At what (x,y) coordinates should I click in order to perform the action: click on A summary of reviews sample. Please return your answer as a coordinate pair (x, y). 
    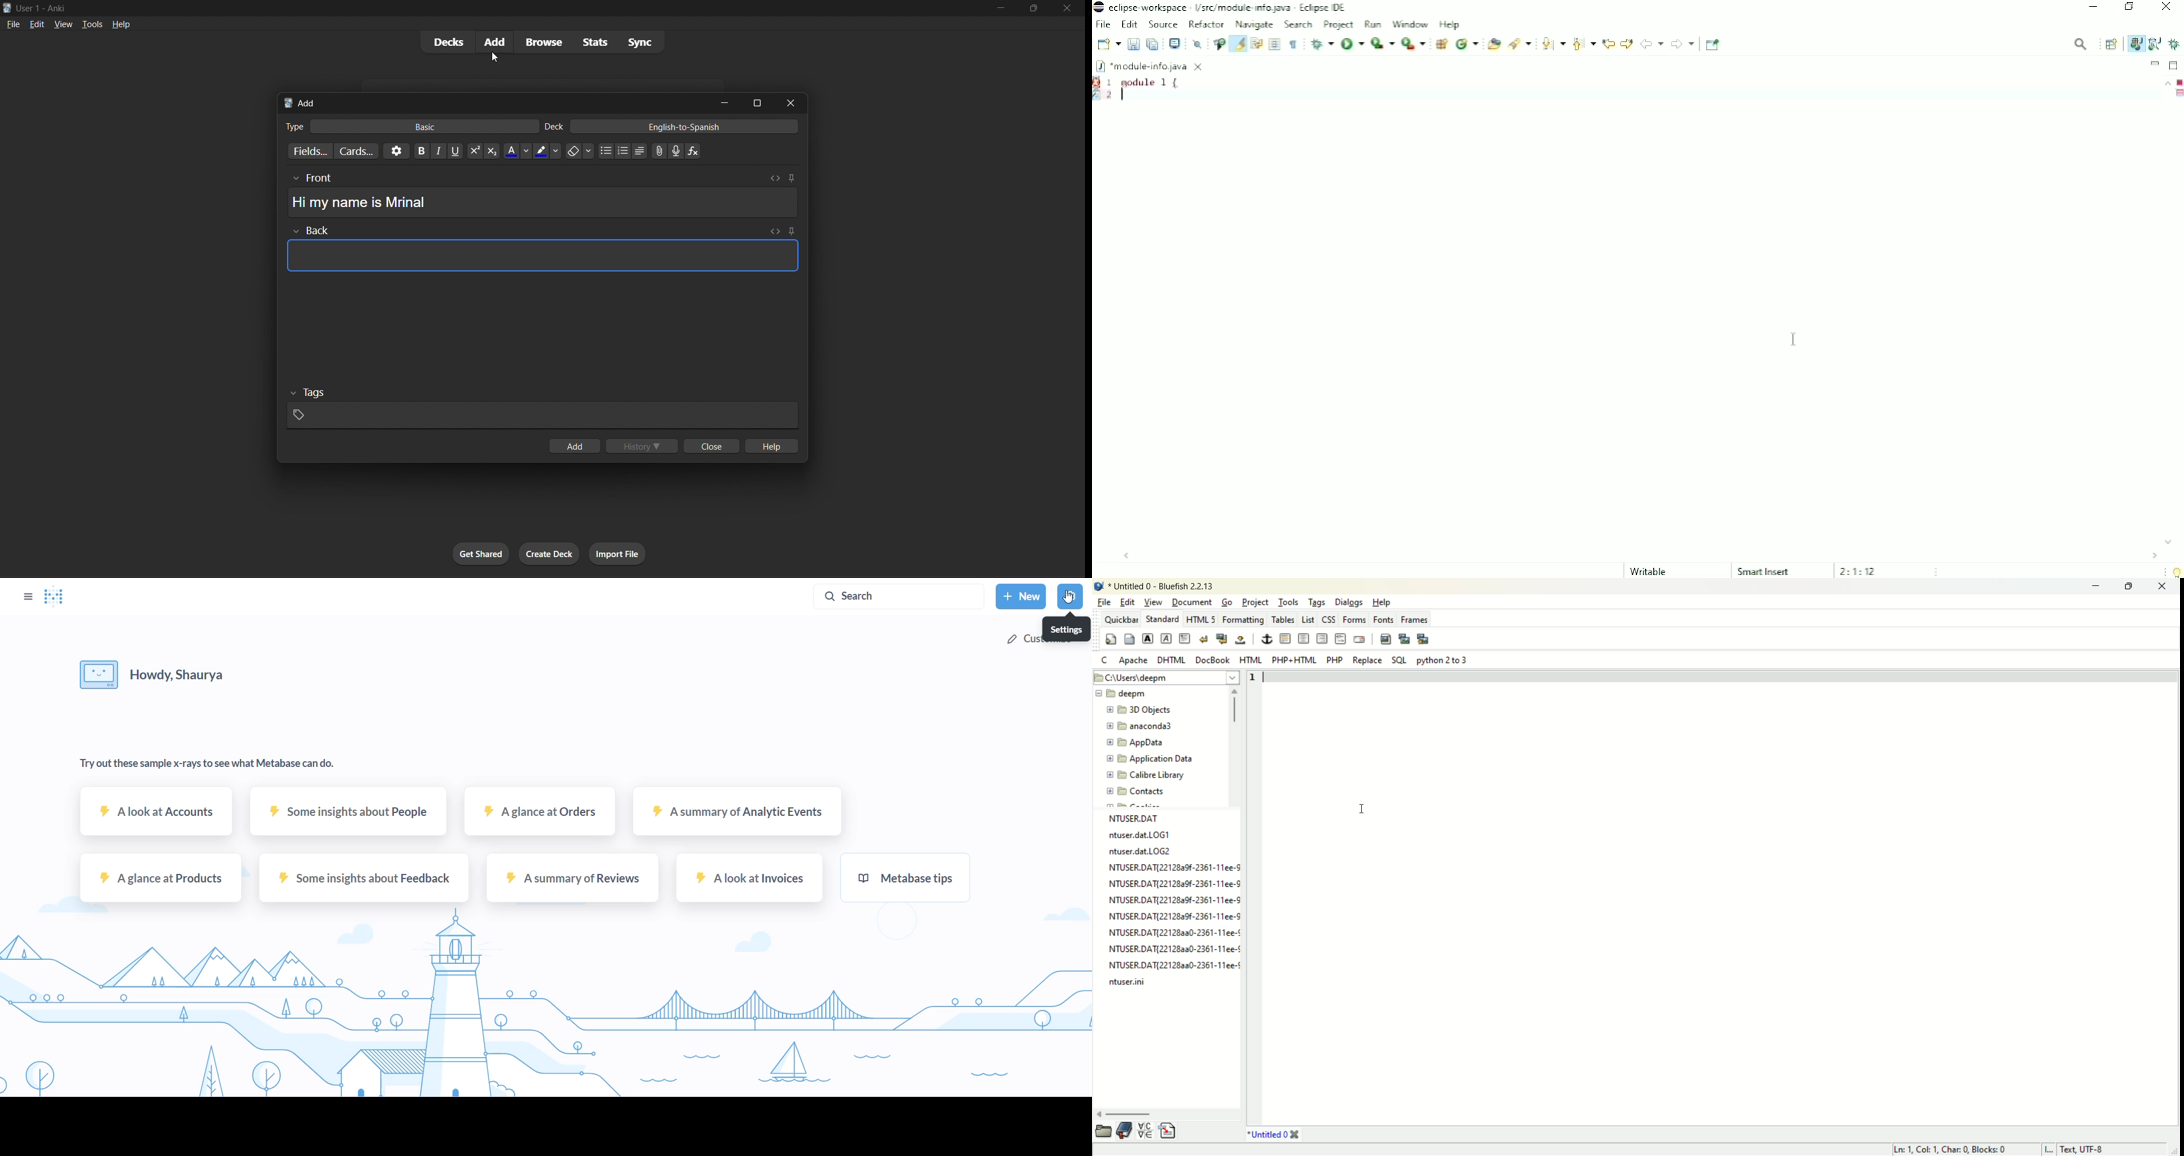
    Looking at the image, I should click on (574, 877).